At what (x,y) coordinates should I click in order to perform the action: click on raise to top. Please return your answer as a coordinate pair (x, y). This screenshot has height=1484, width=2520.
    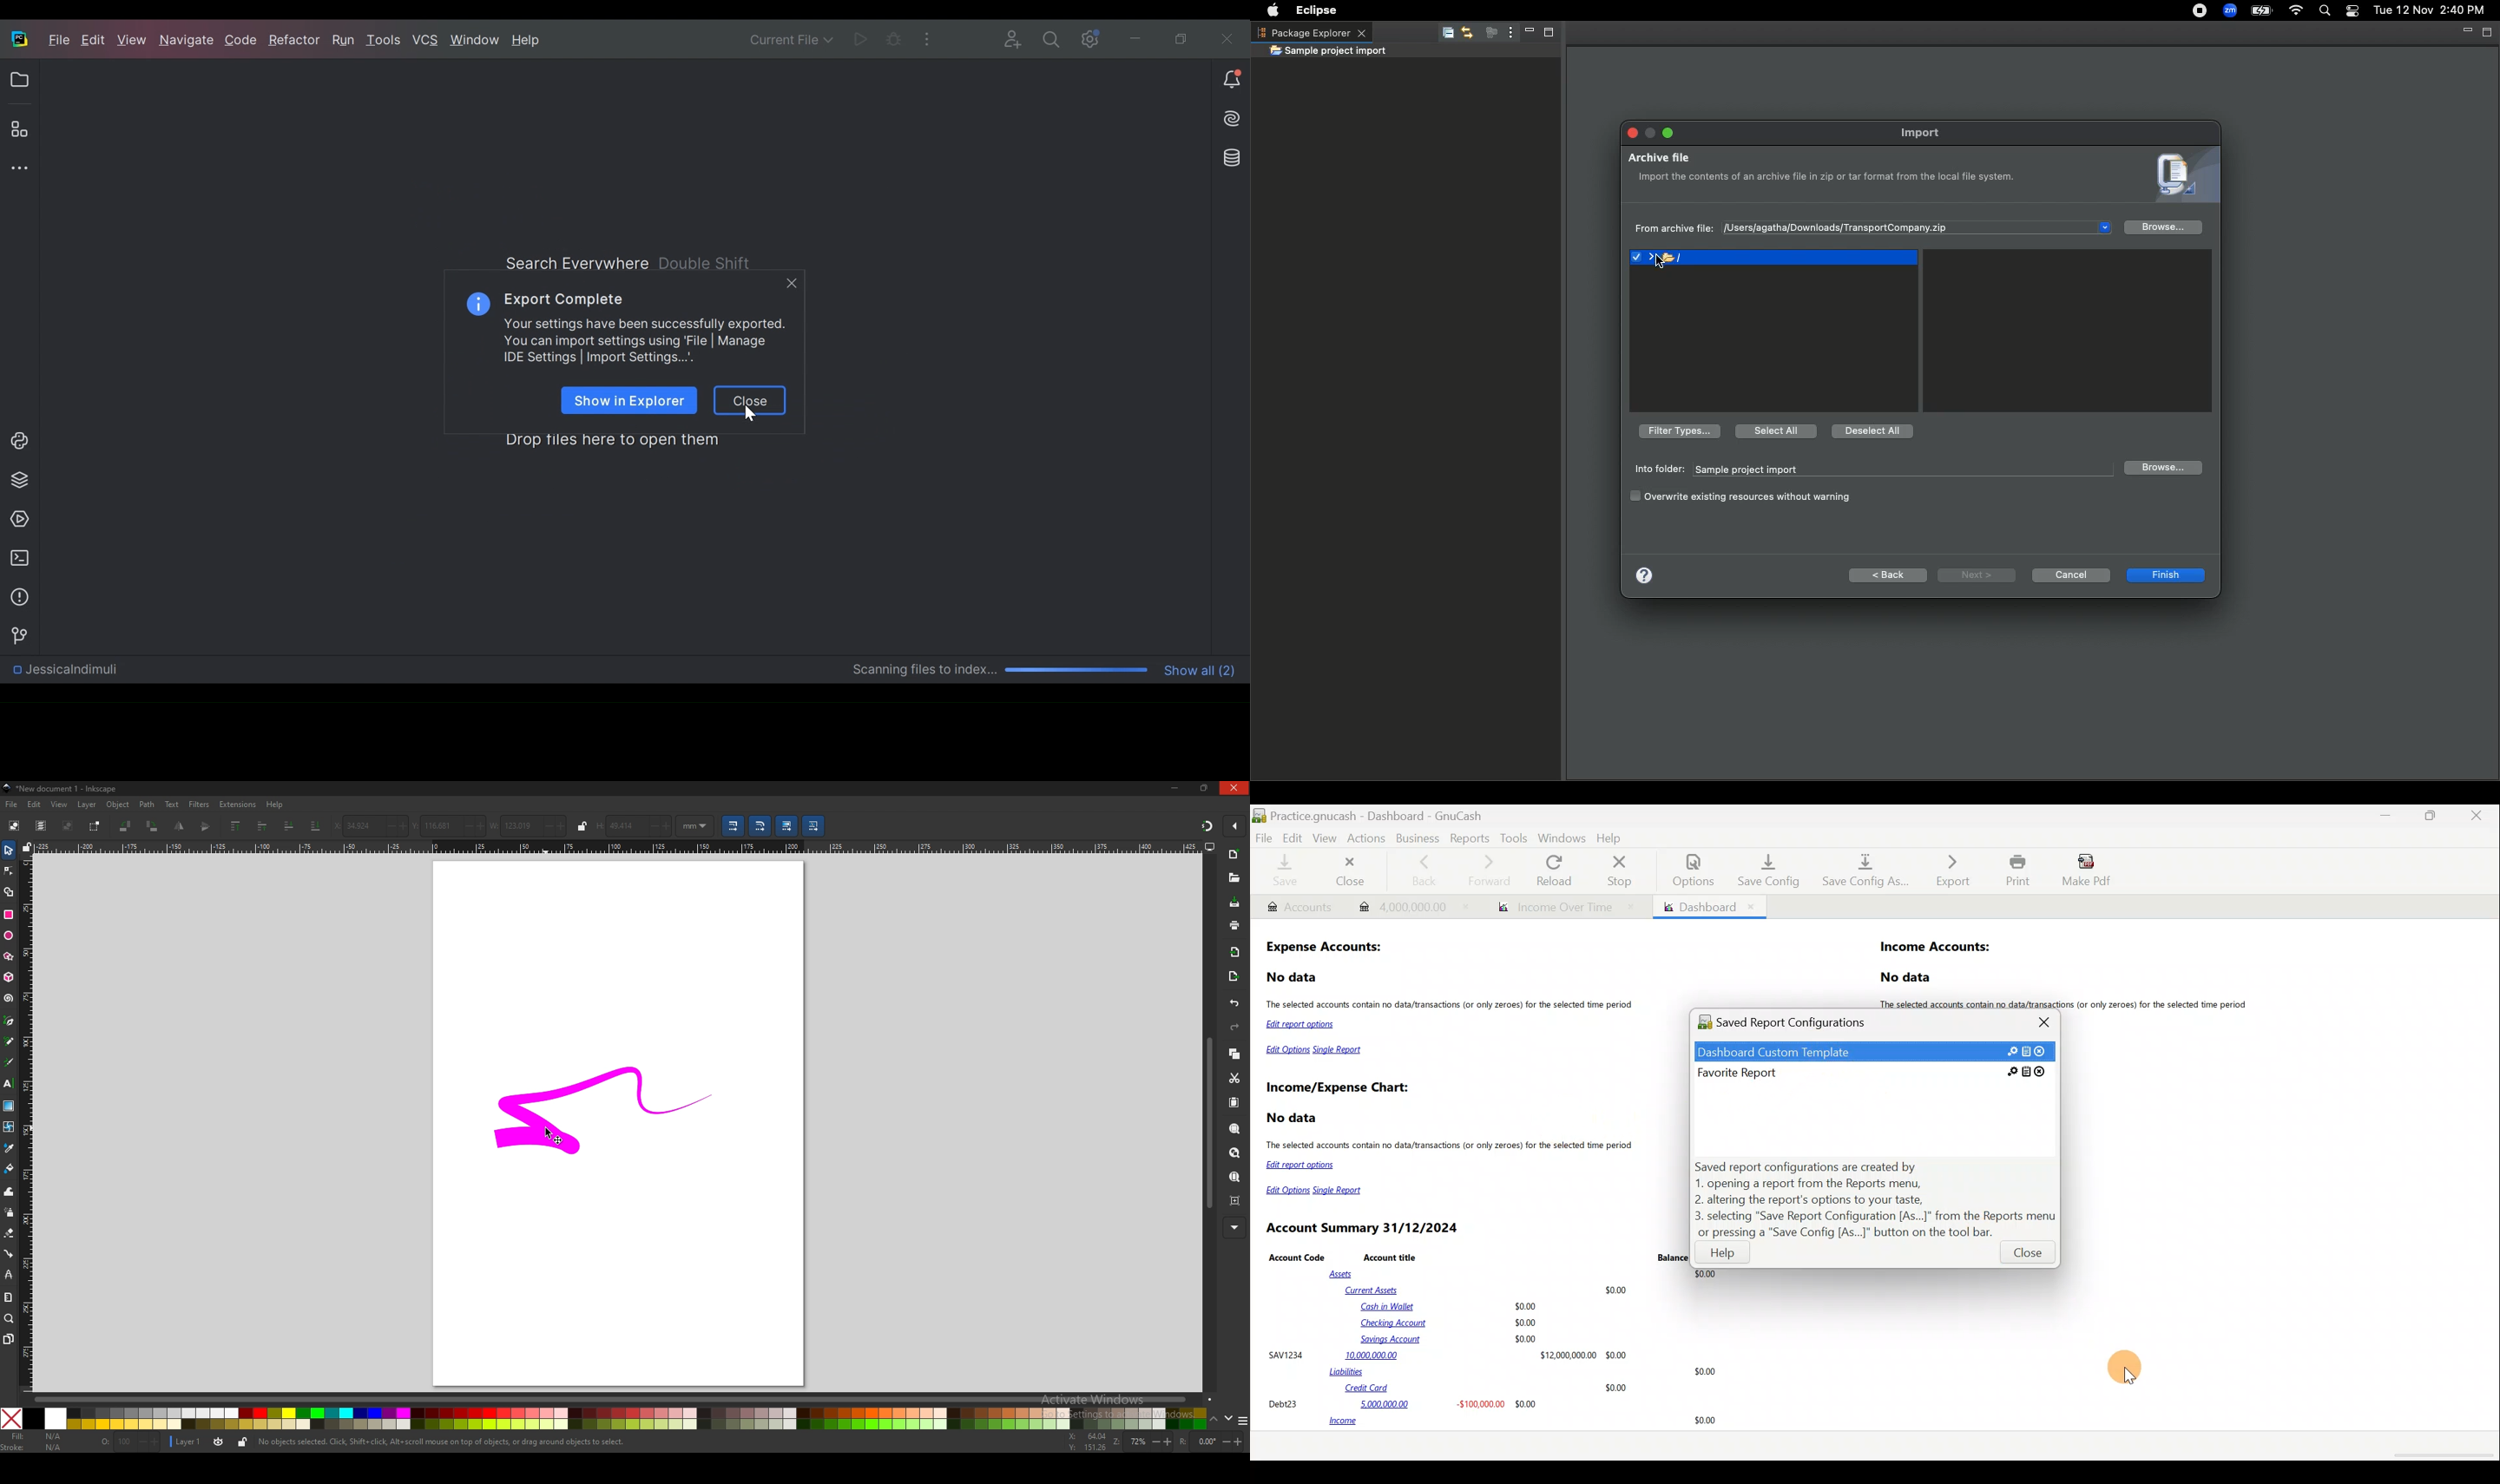
    Looking at the image, I should click on (237, 825).